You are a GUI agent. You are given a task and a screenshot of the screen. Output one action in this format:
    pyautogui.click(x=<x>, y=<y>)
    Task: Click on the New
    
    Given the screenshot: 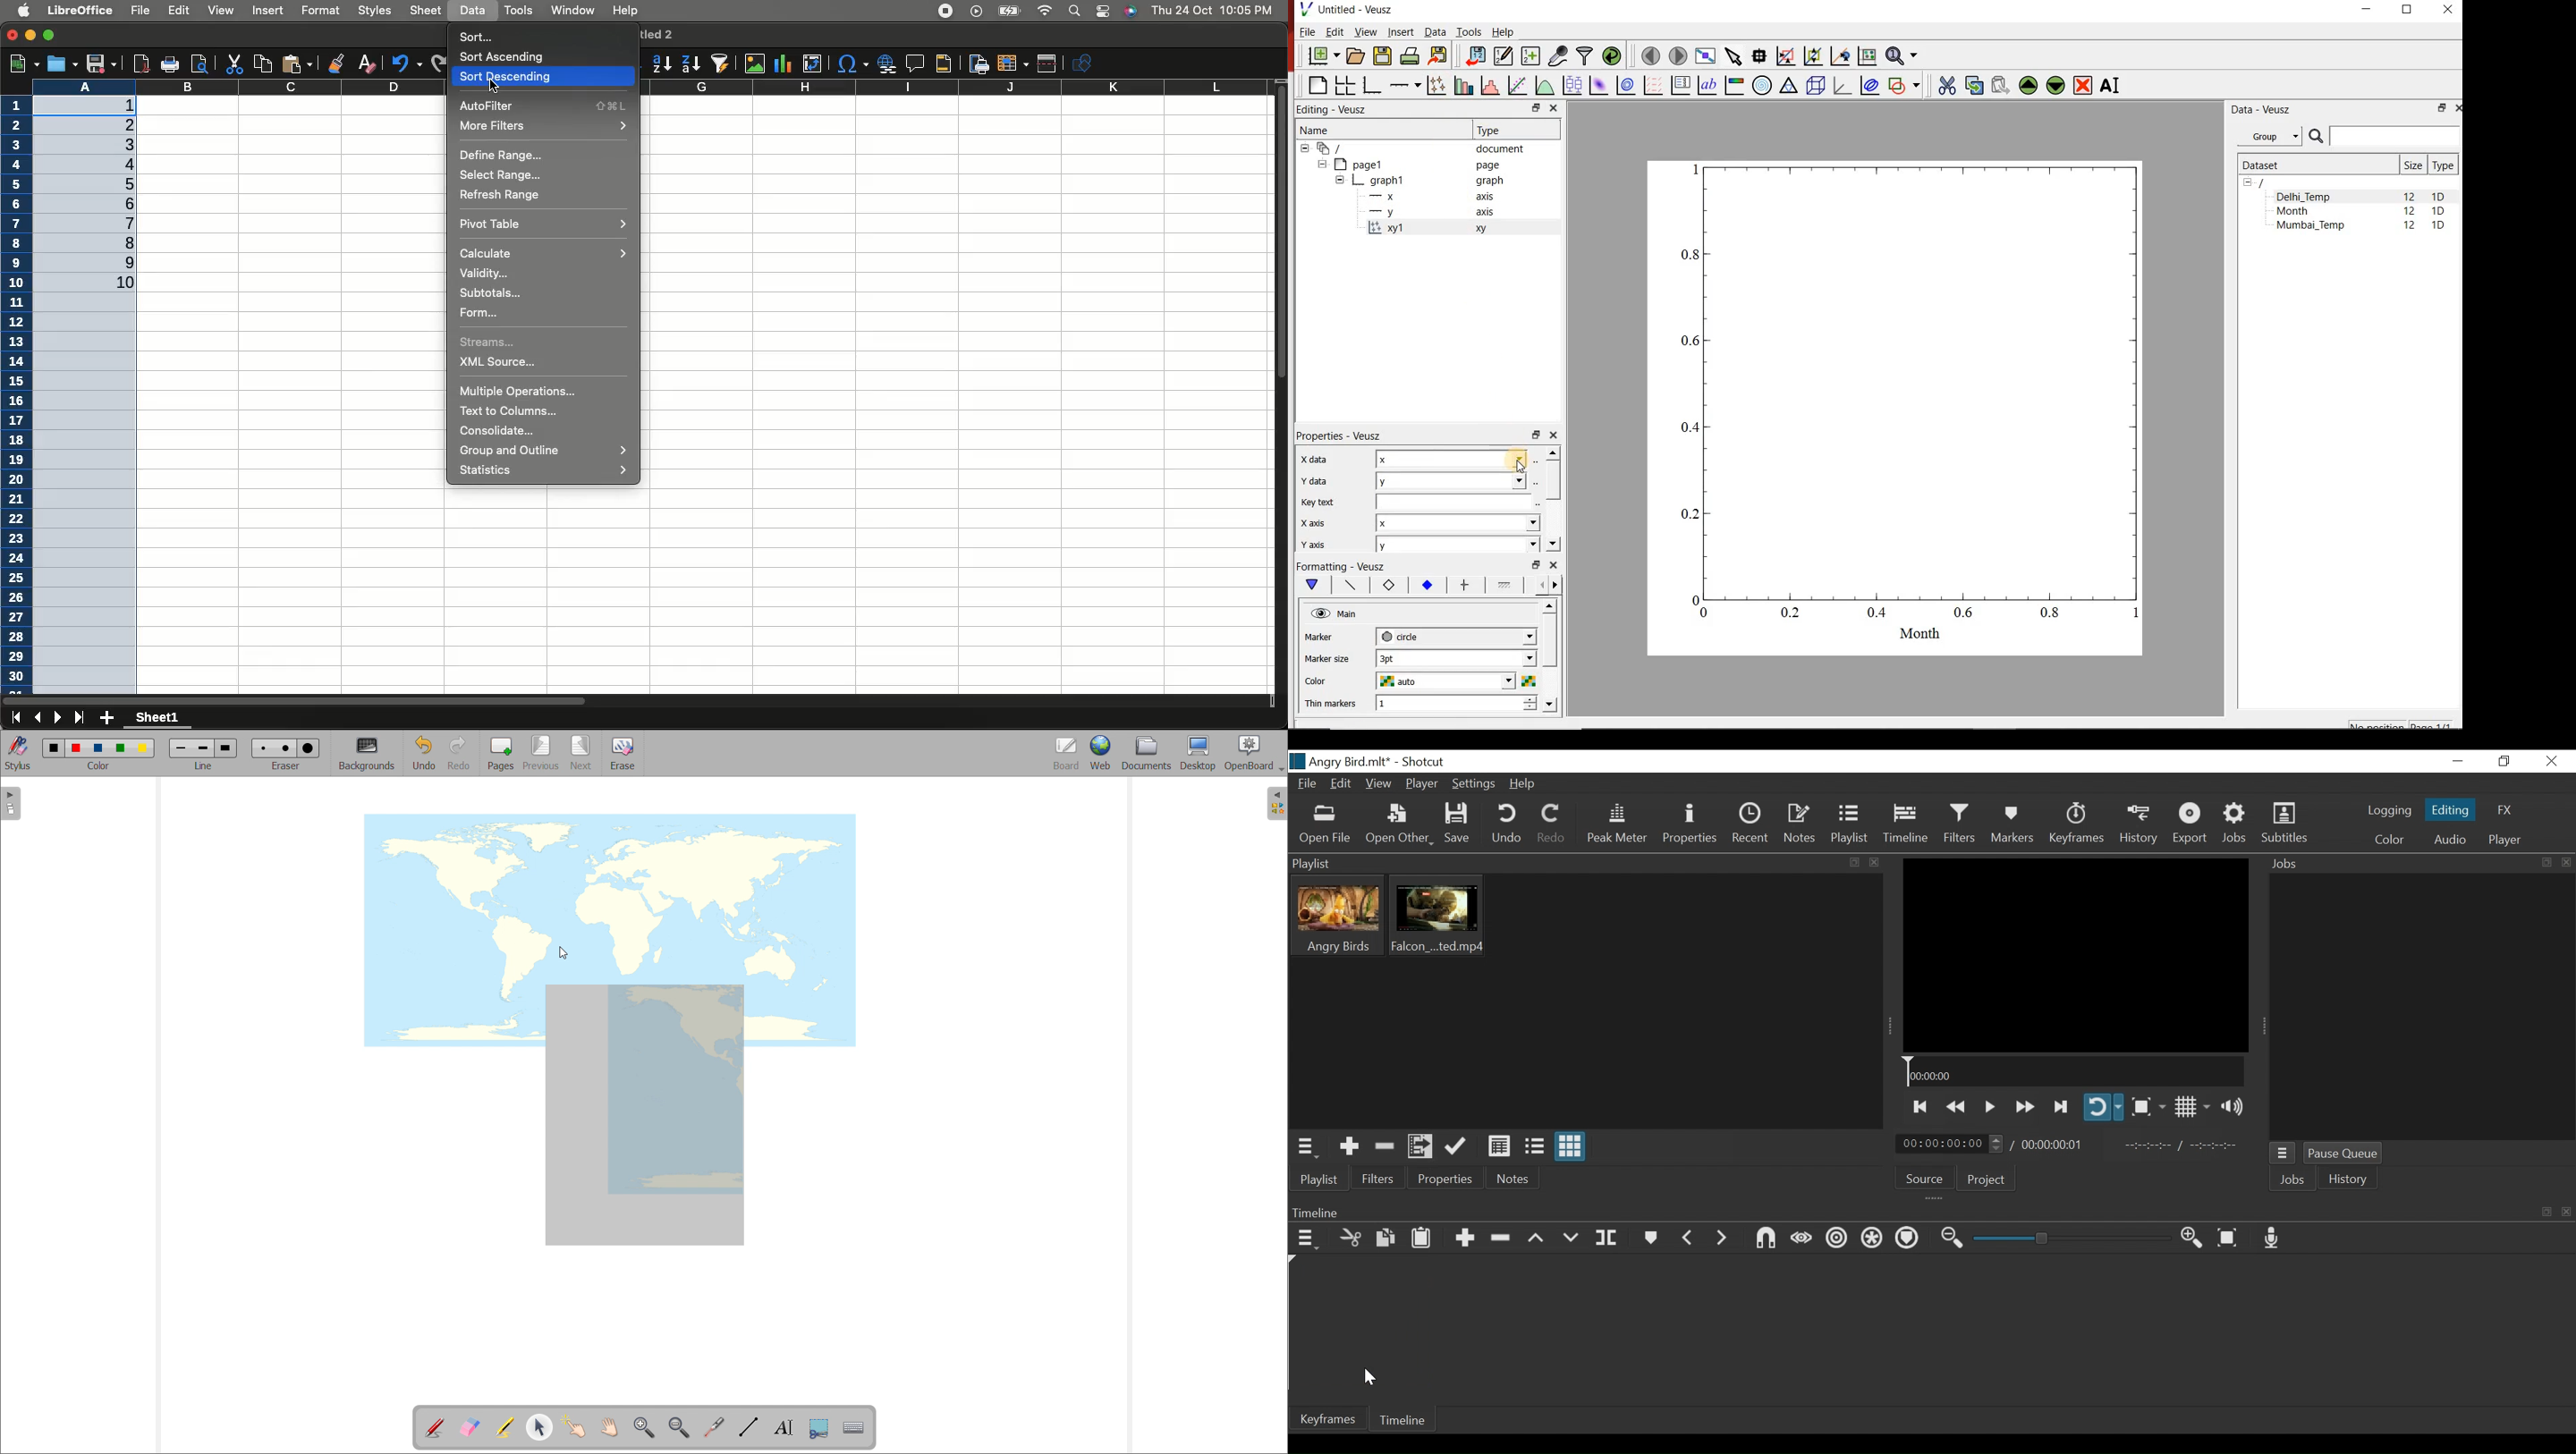 What is the action you would take?
    pyautogui.click(x=22, y=62)
    